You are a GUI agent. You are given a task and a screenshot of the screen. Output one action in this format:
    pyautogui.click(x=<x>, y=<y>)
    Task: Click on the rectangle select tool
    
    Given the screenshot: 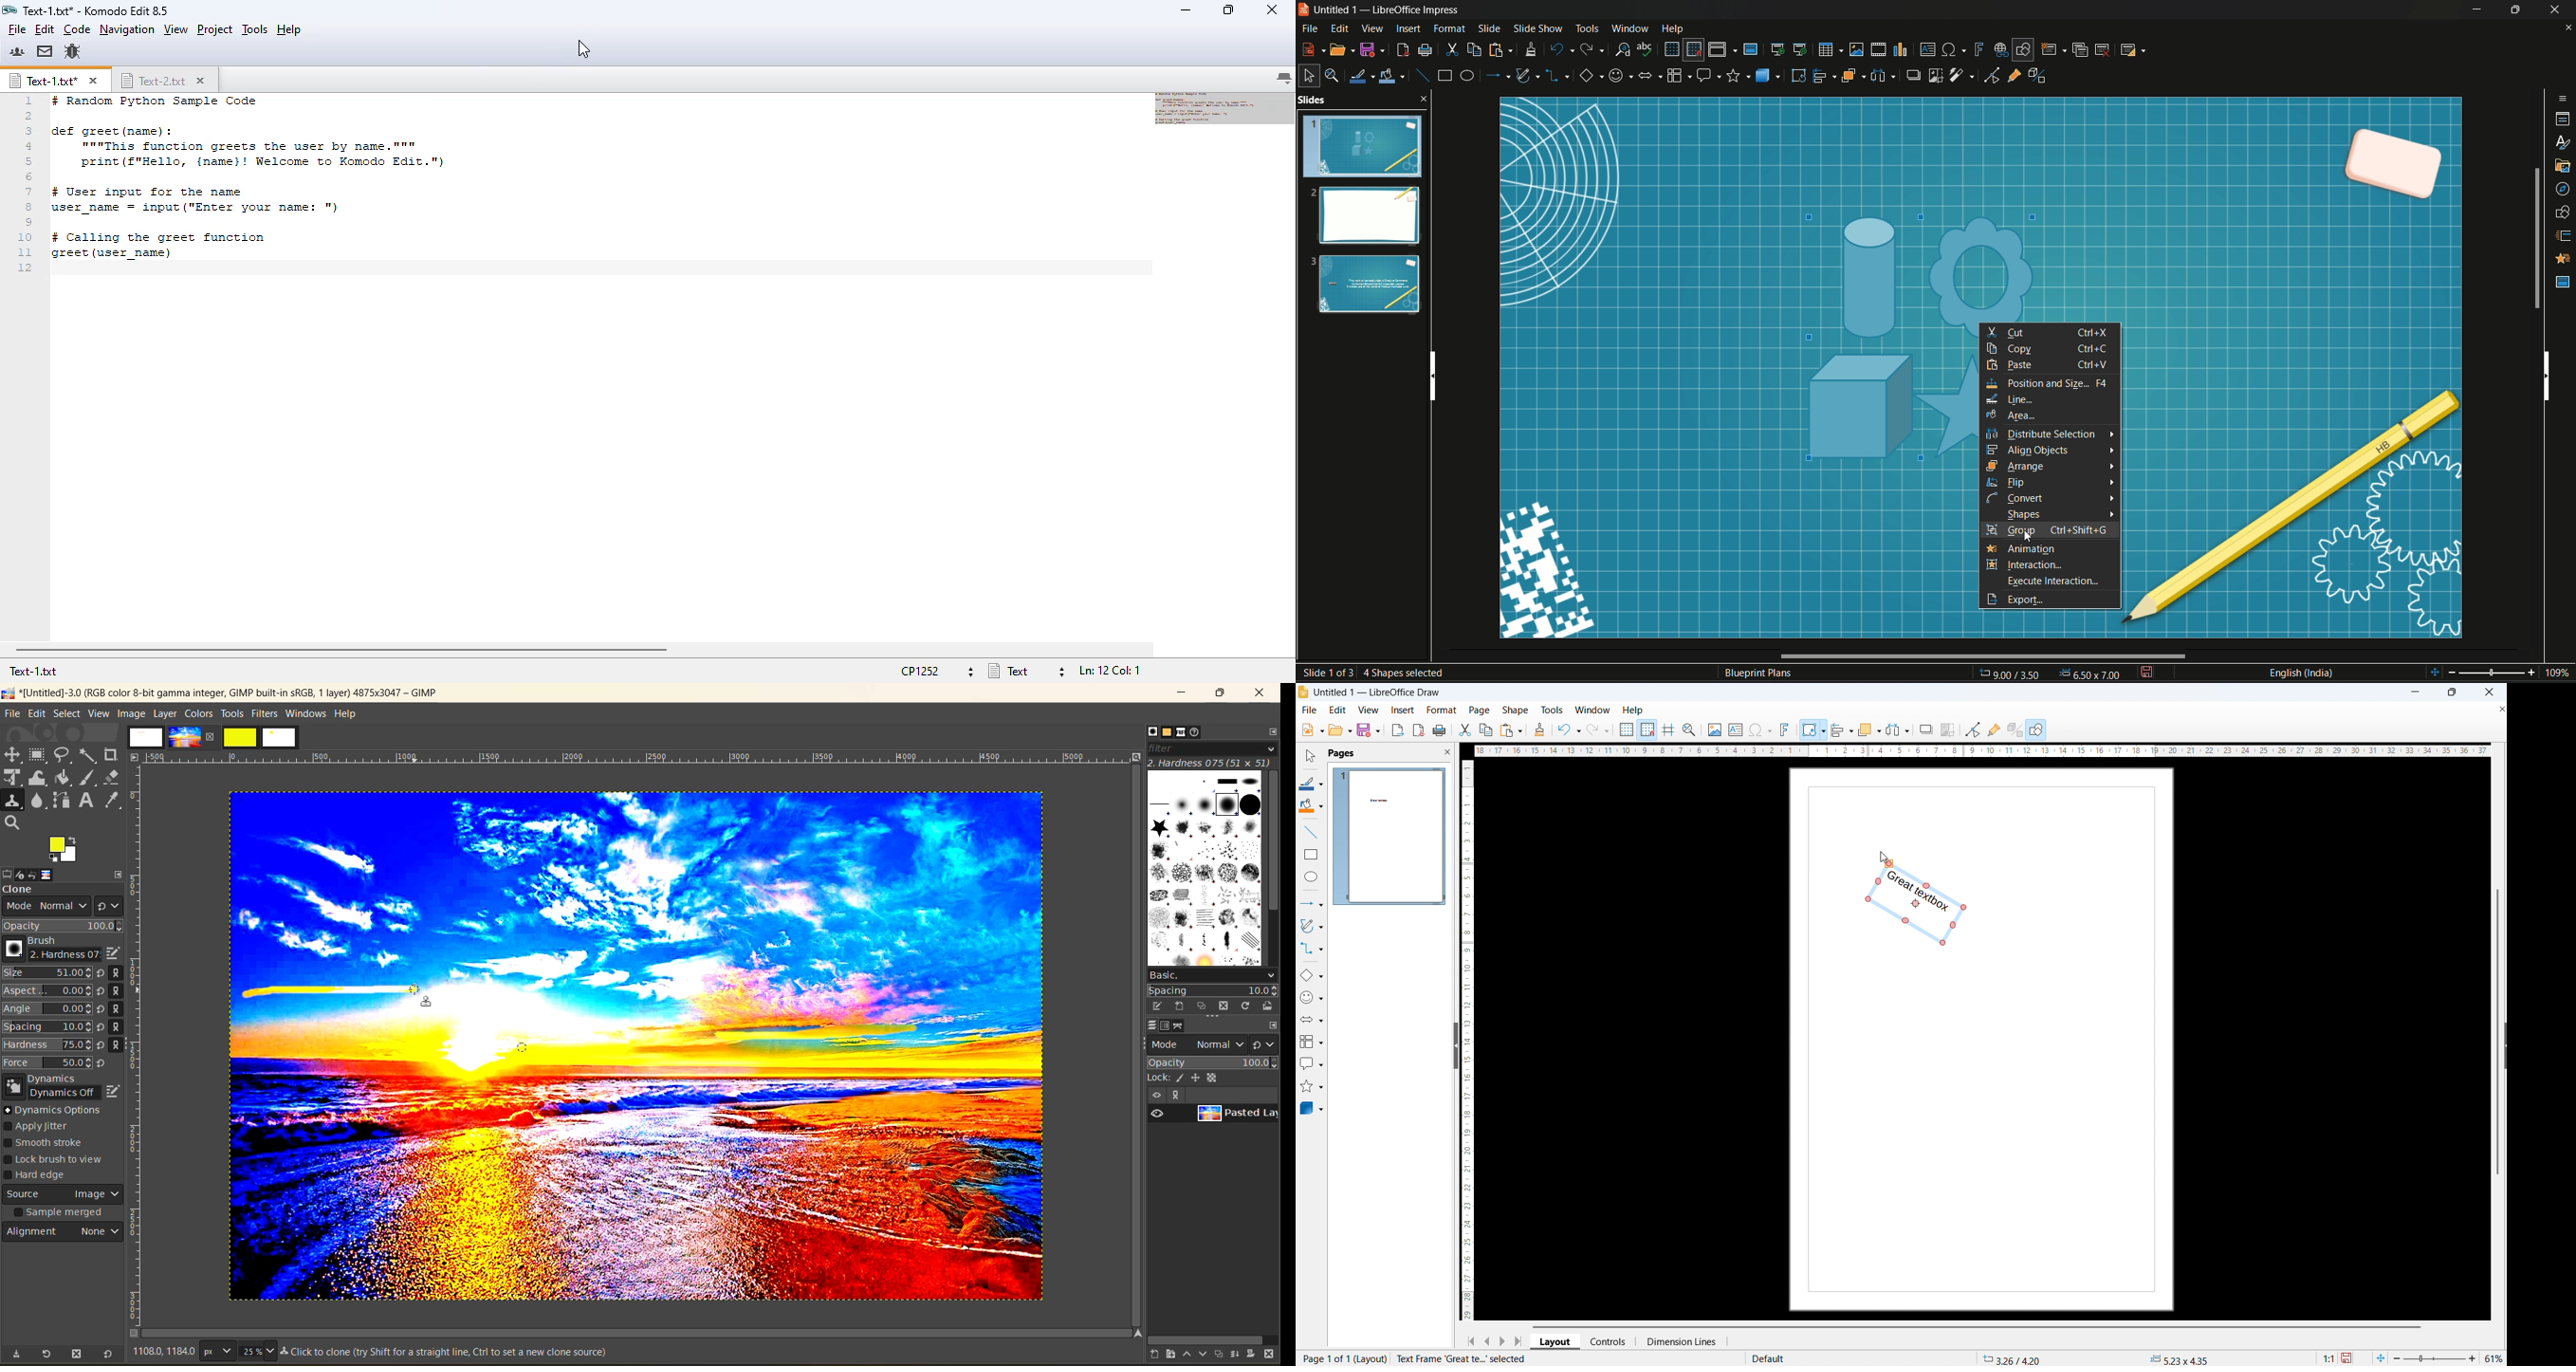 What is the action you would take?
    pyautogui.click(x=39, y=755)
    